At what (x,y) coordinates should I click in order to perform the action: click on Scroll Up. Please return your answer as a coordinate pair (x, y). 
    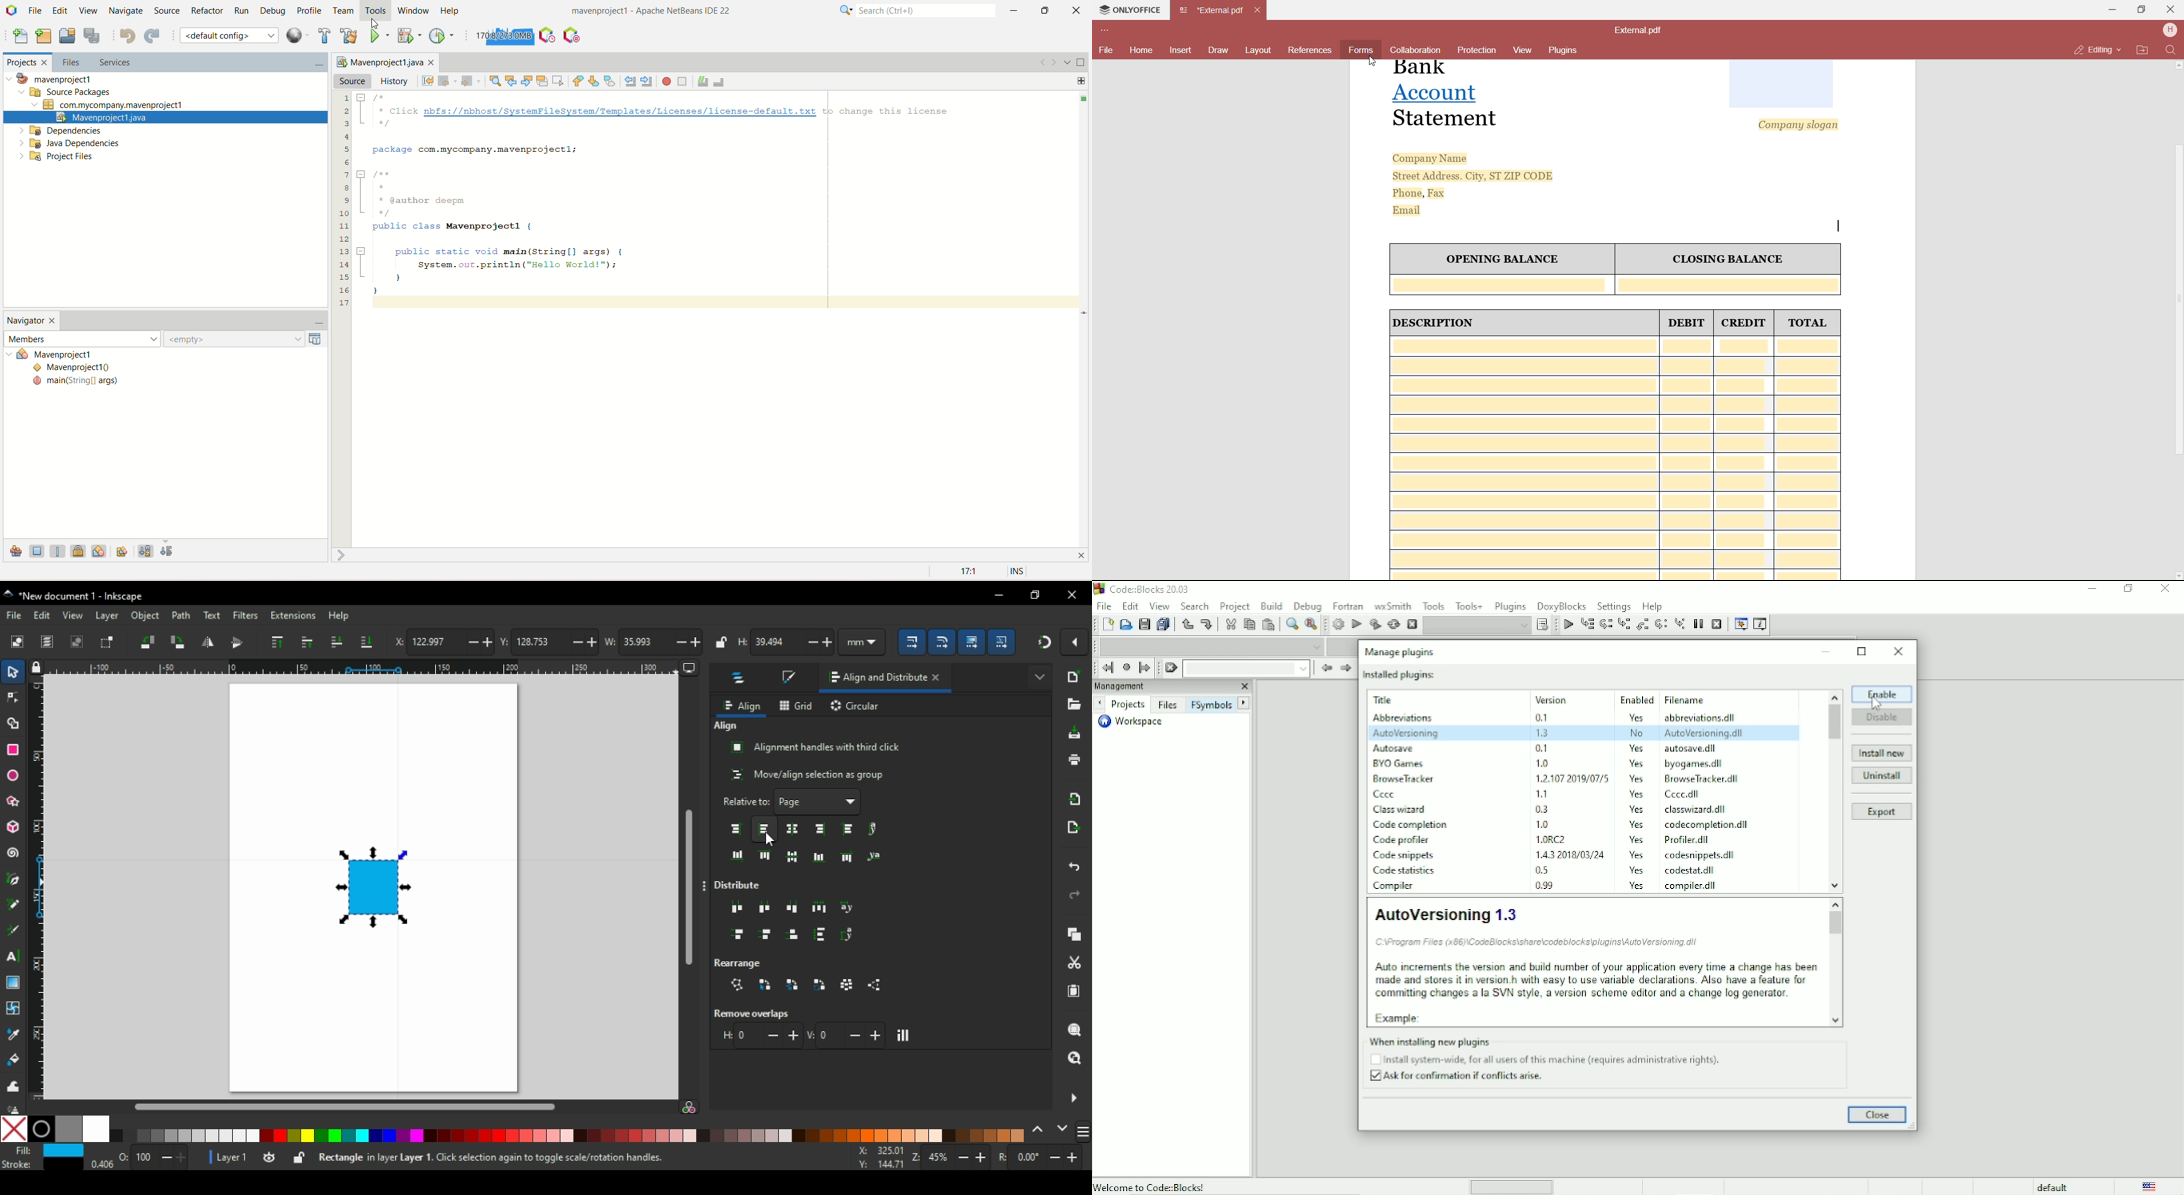
    Looking at the image, I should click on (2181, 68).